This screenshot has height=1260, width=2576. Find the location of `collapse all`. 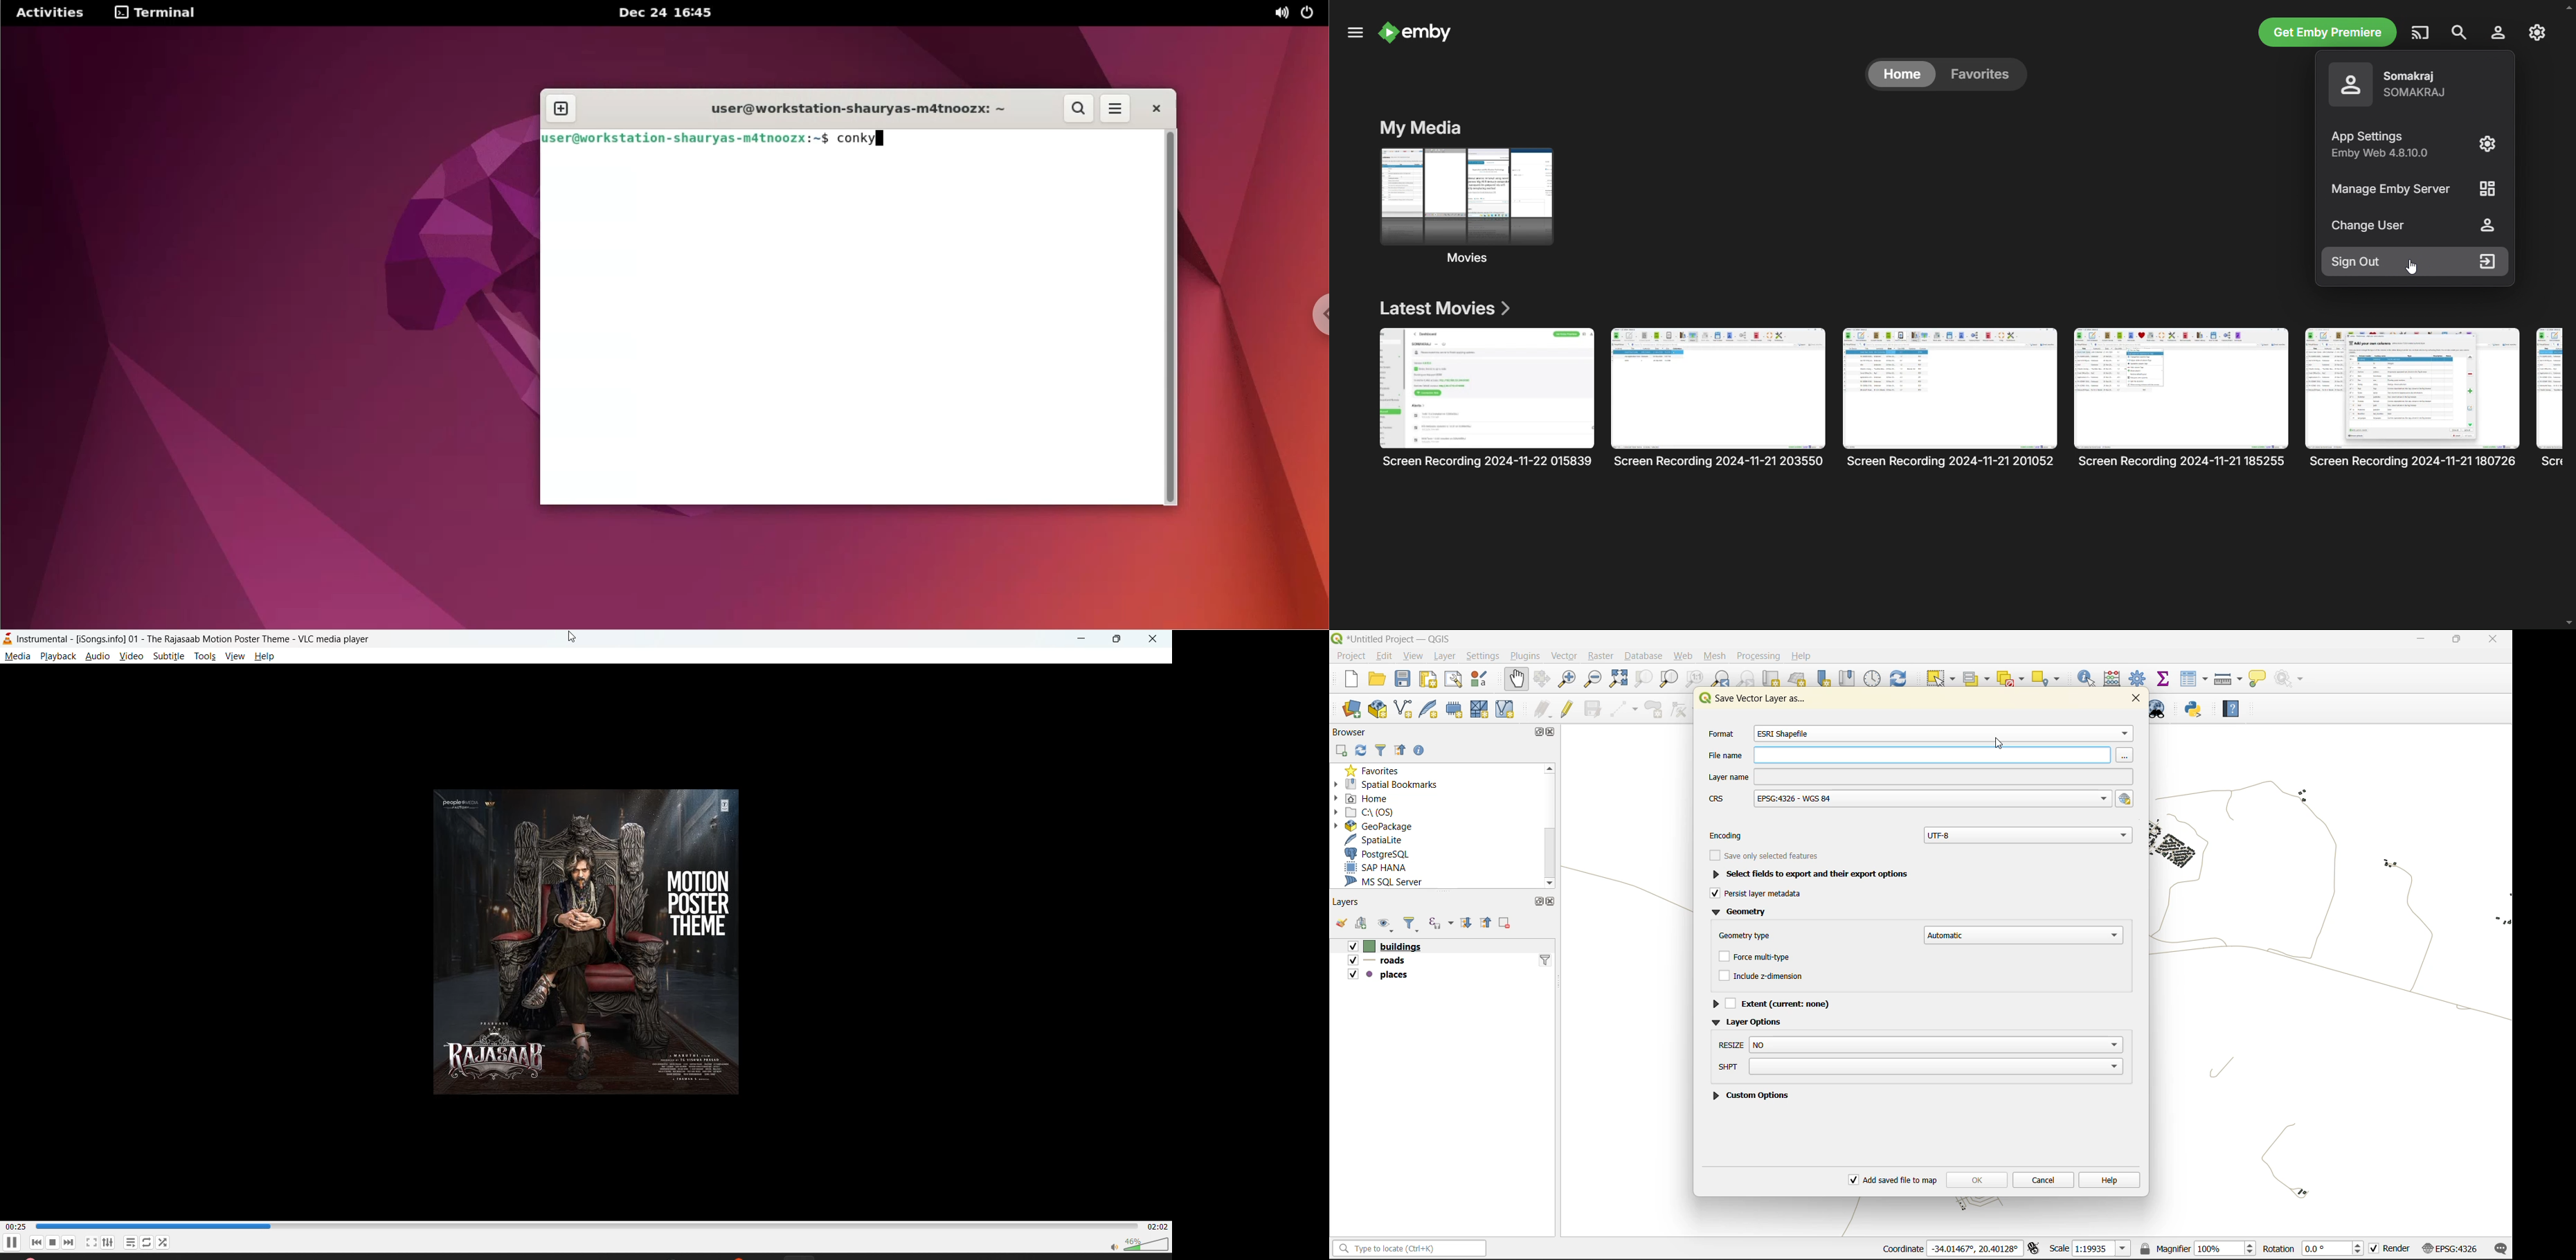

collapse all is located at coordinates (1488, 923).